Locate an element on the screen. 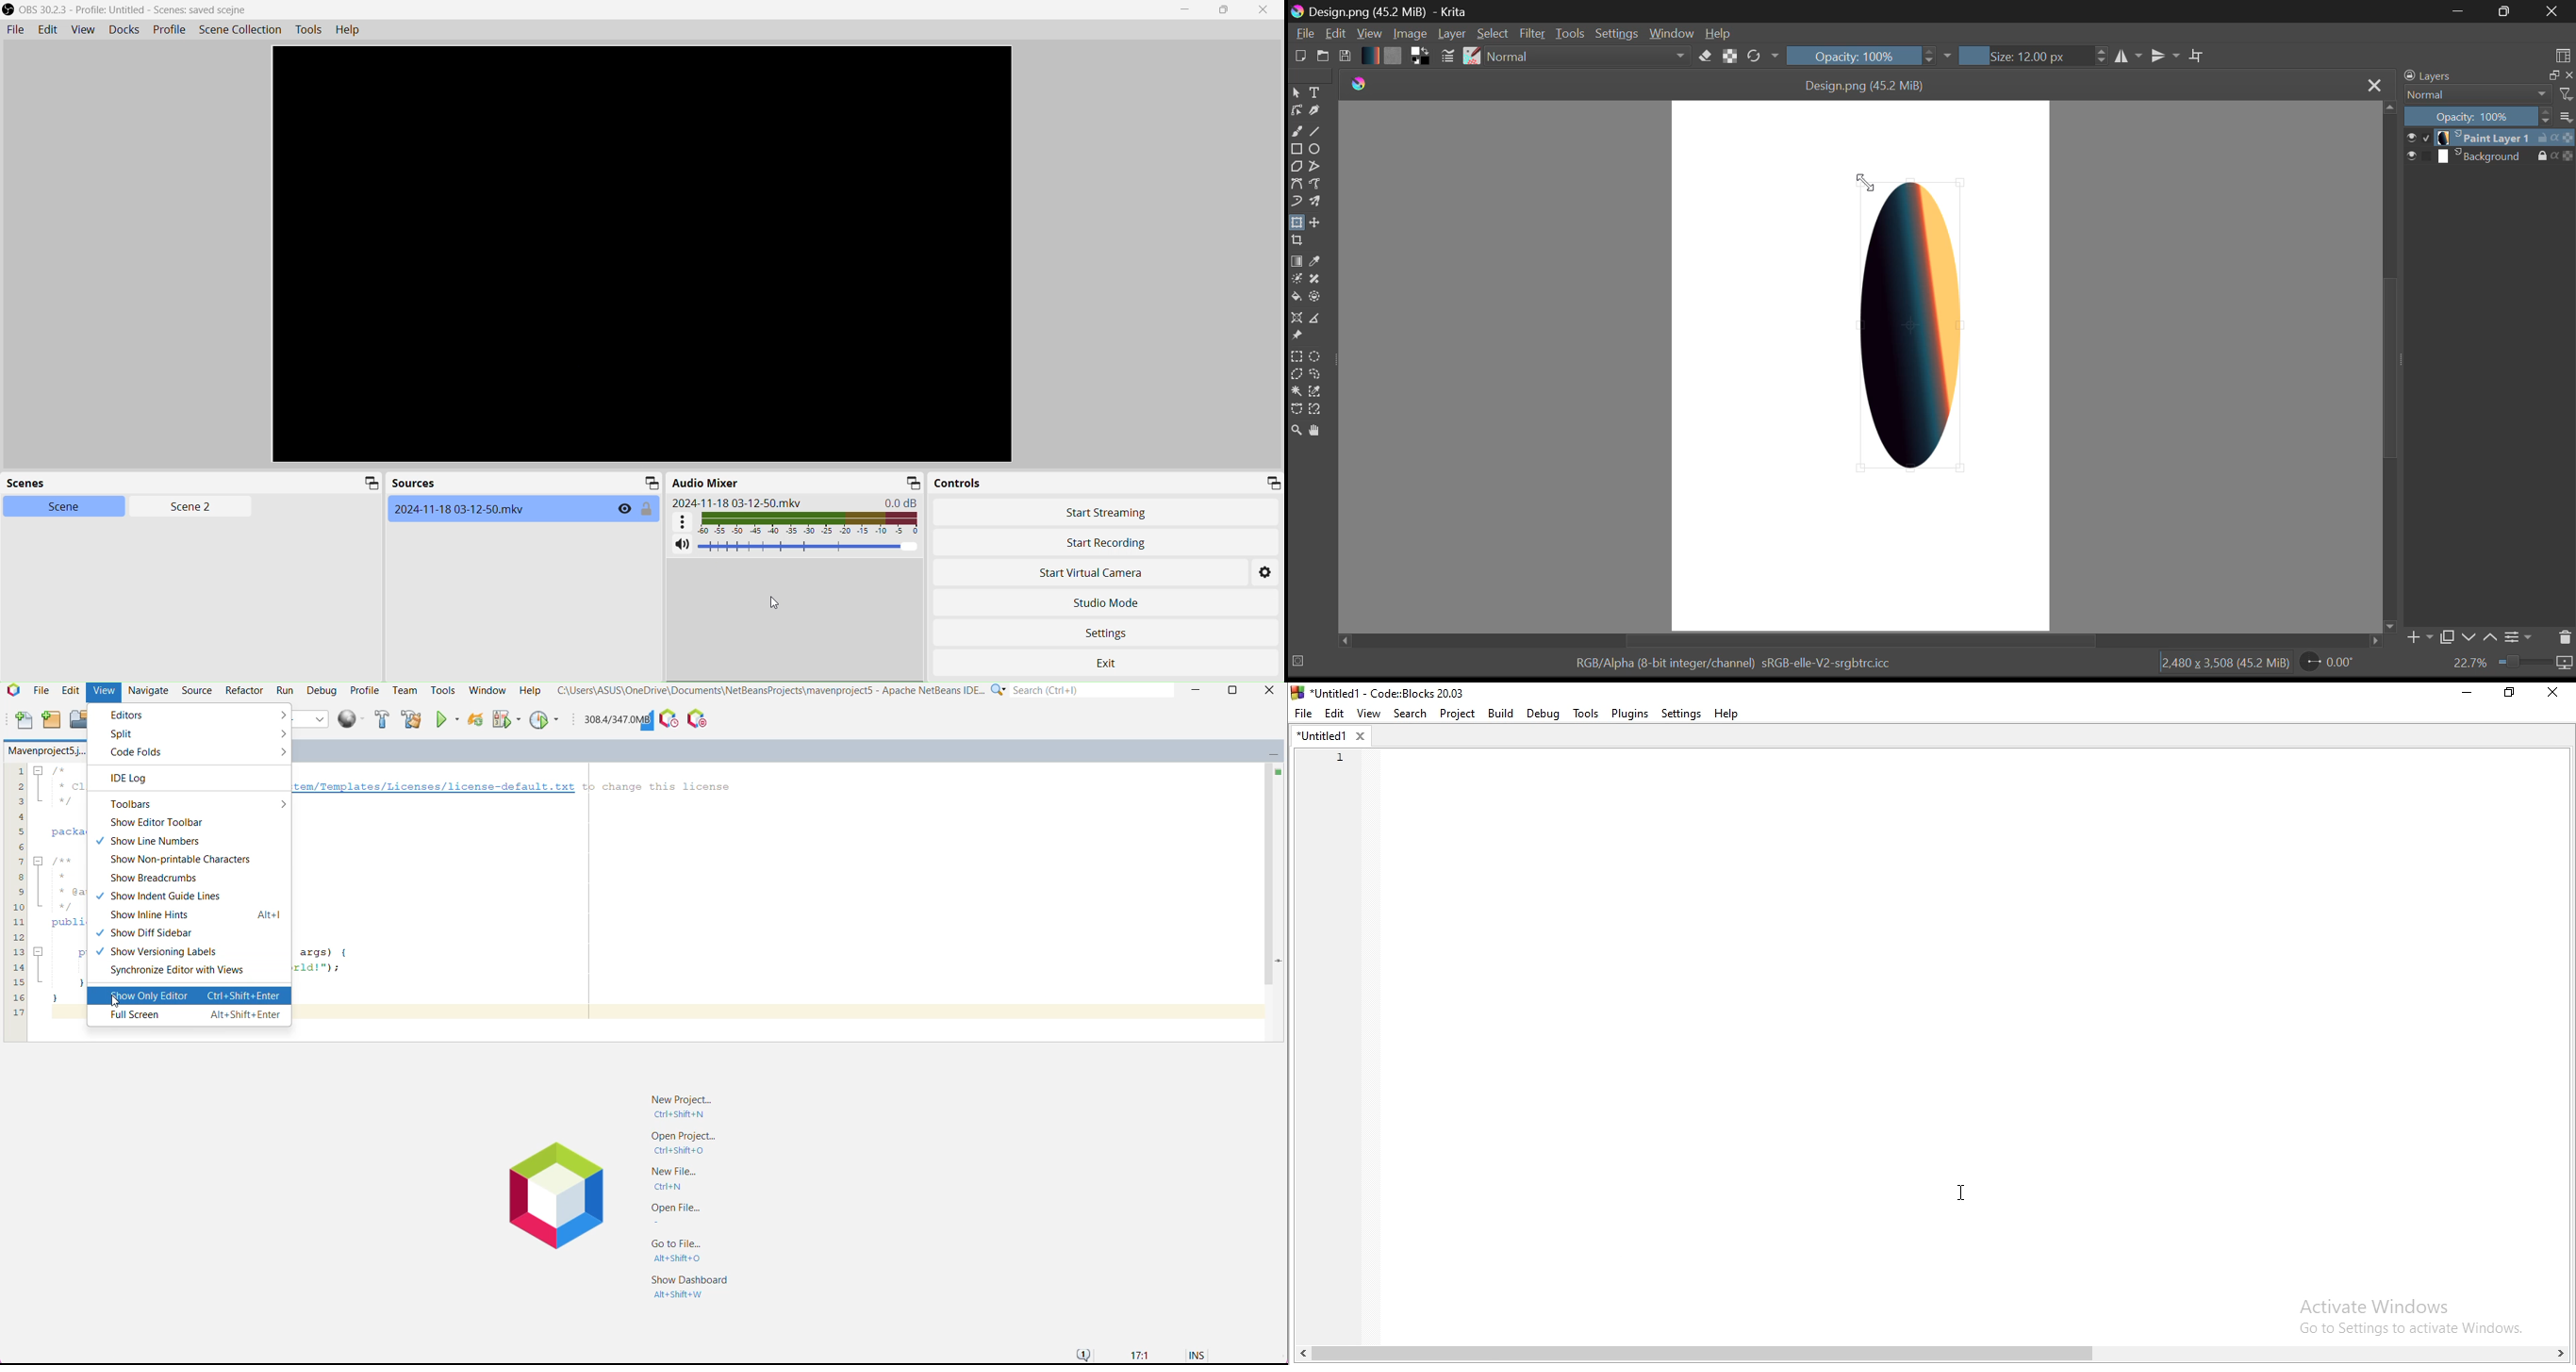 The width and height of the screenshot is (2576, 1372). Dynamic Brush is located at coordinates (1296, 203).